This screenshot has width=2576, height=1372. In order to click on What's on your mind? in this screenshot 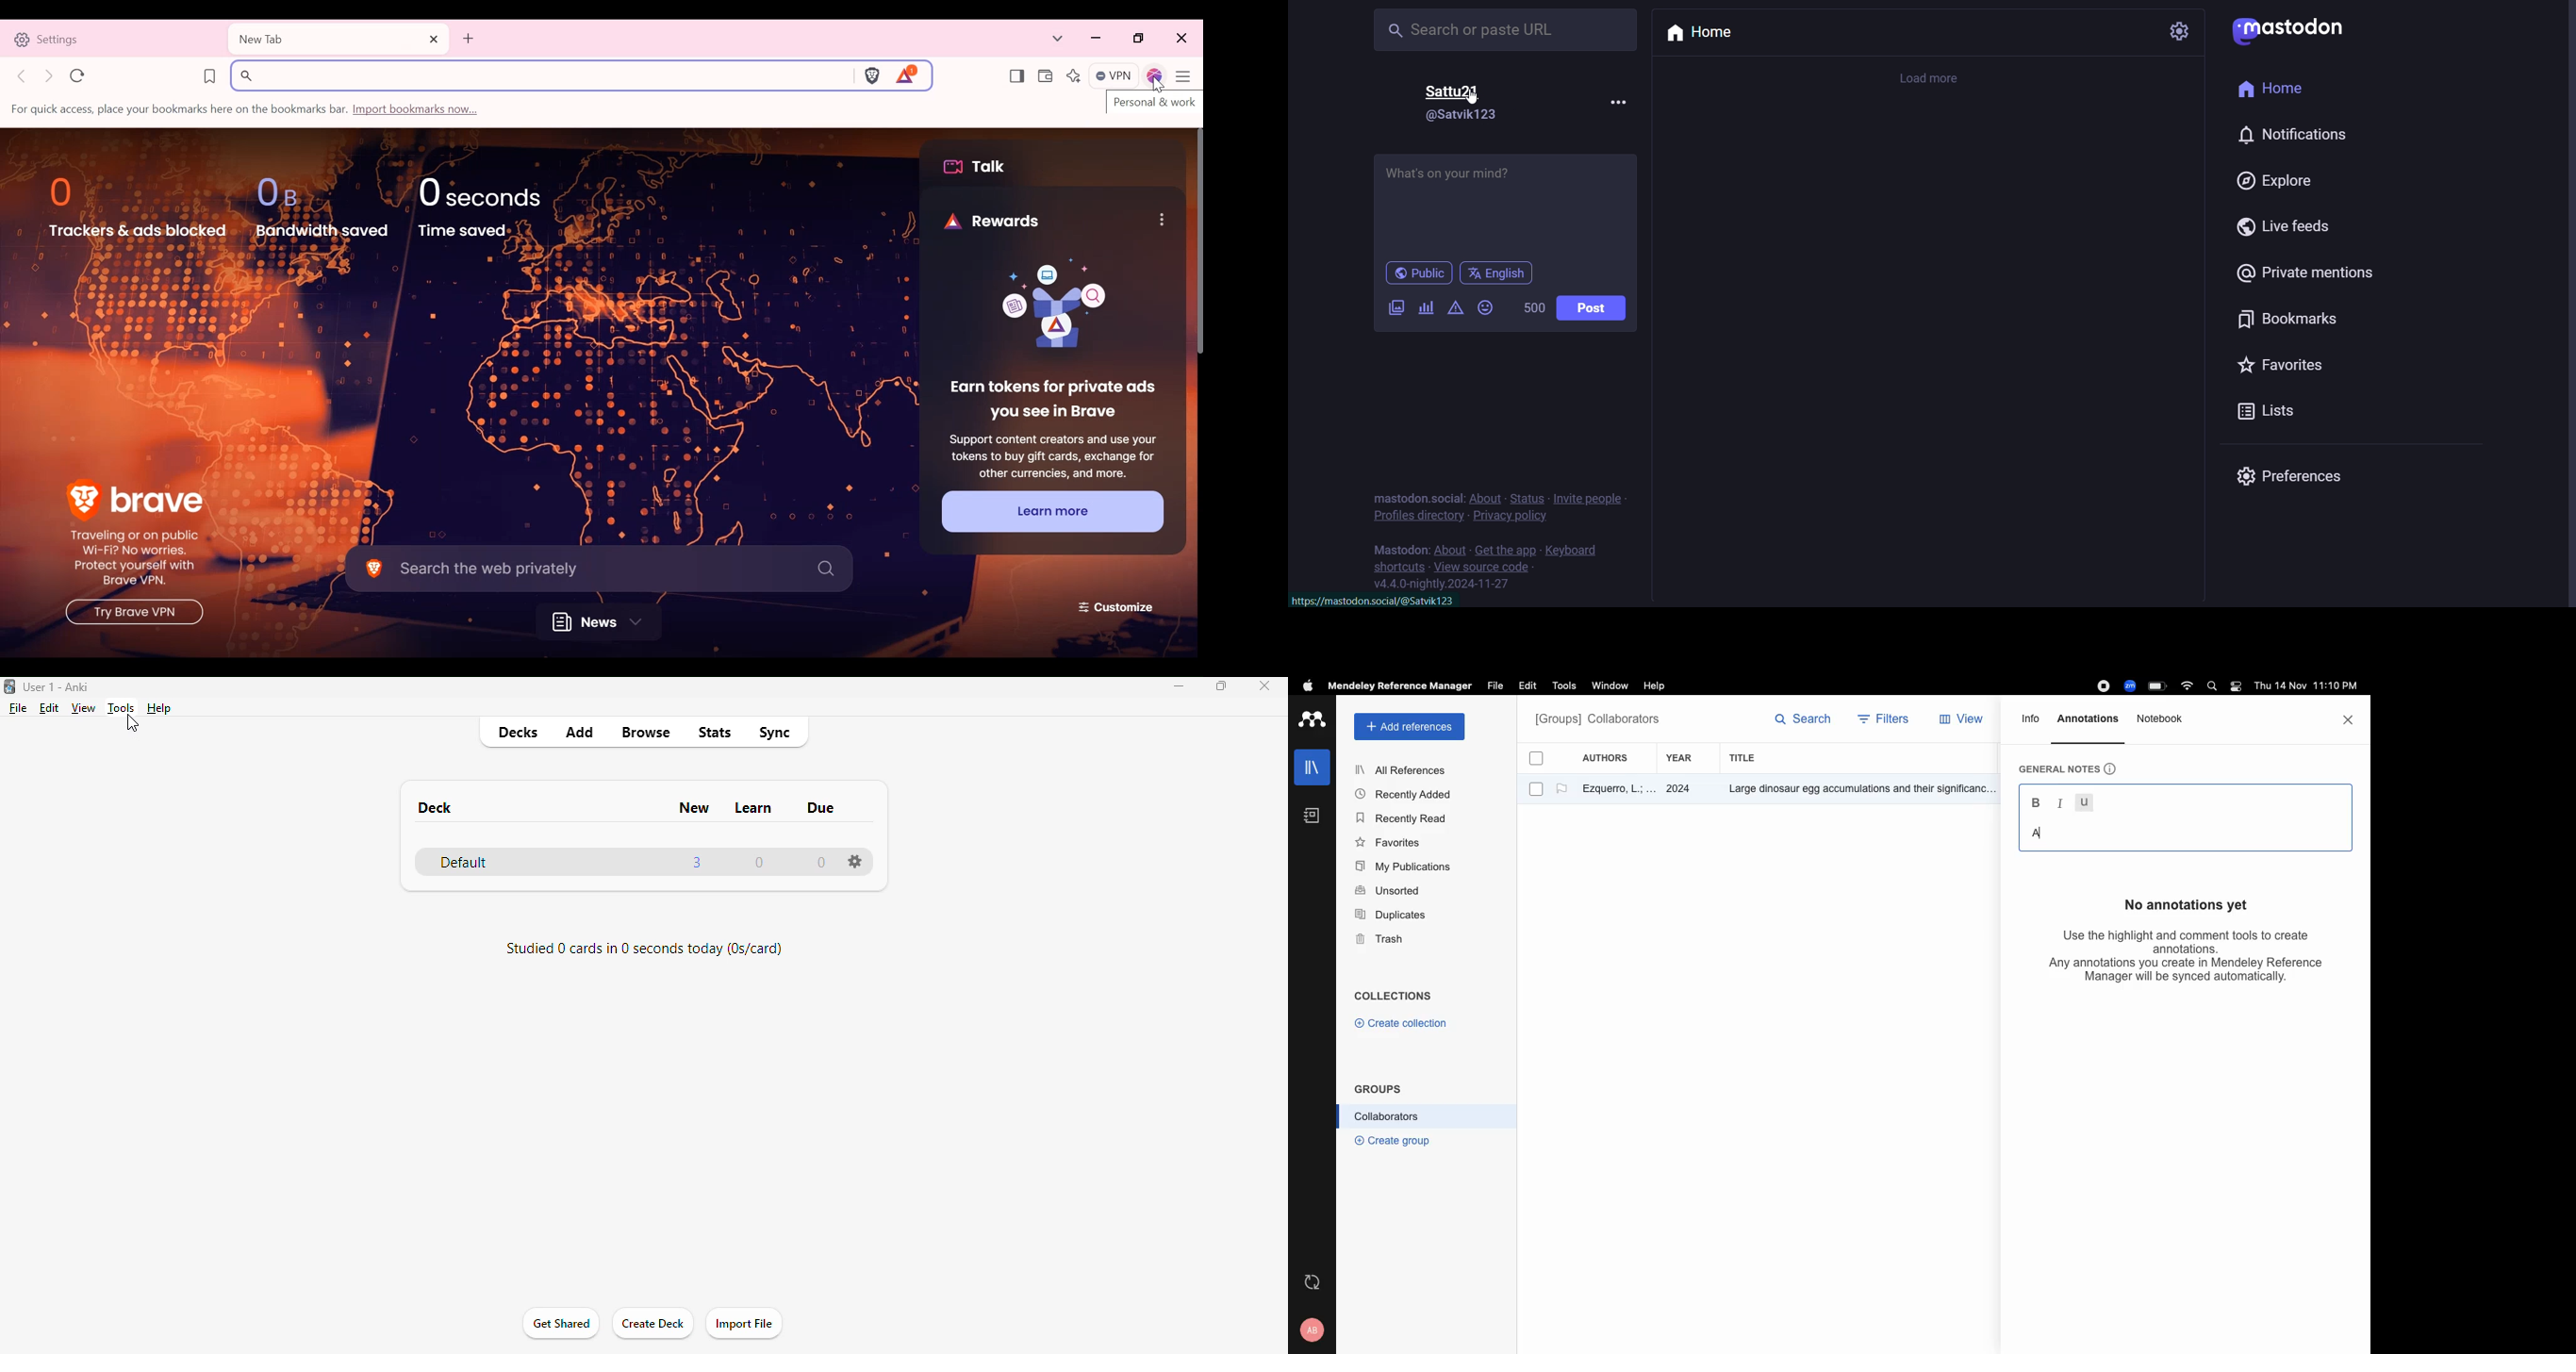, I will do `click(1507, 207)`.